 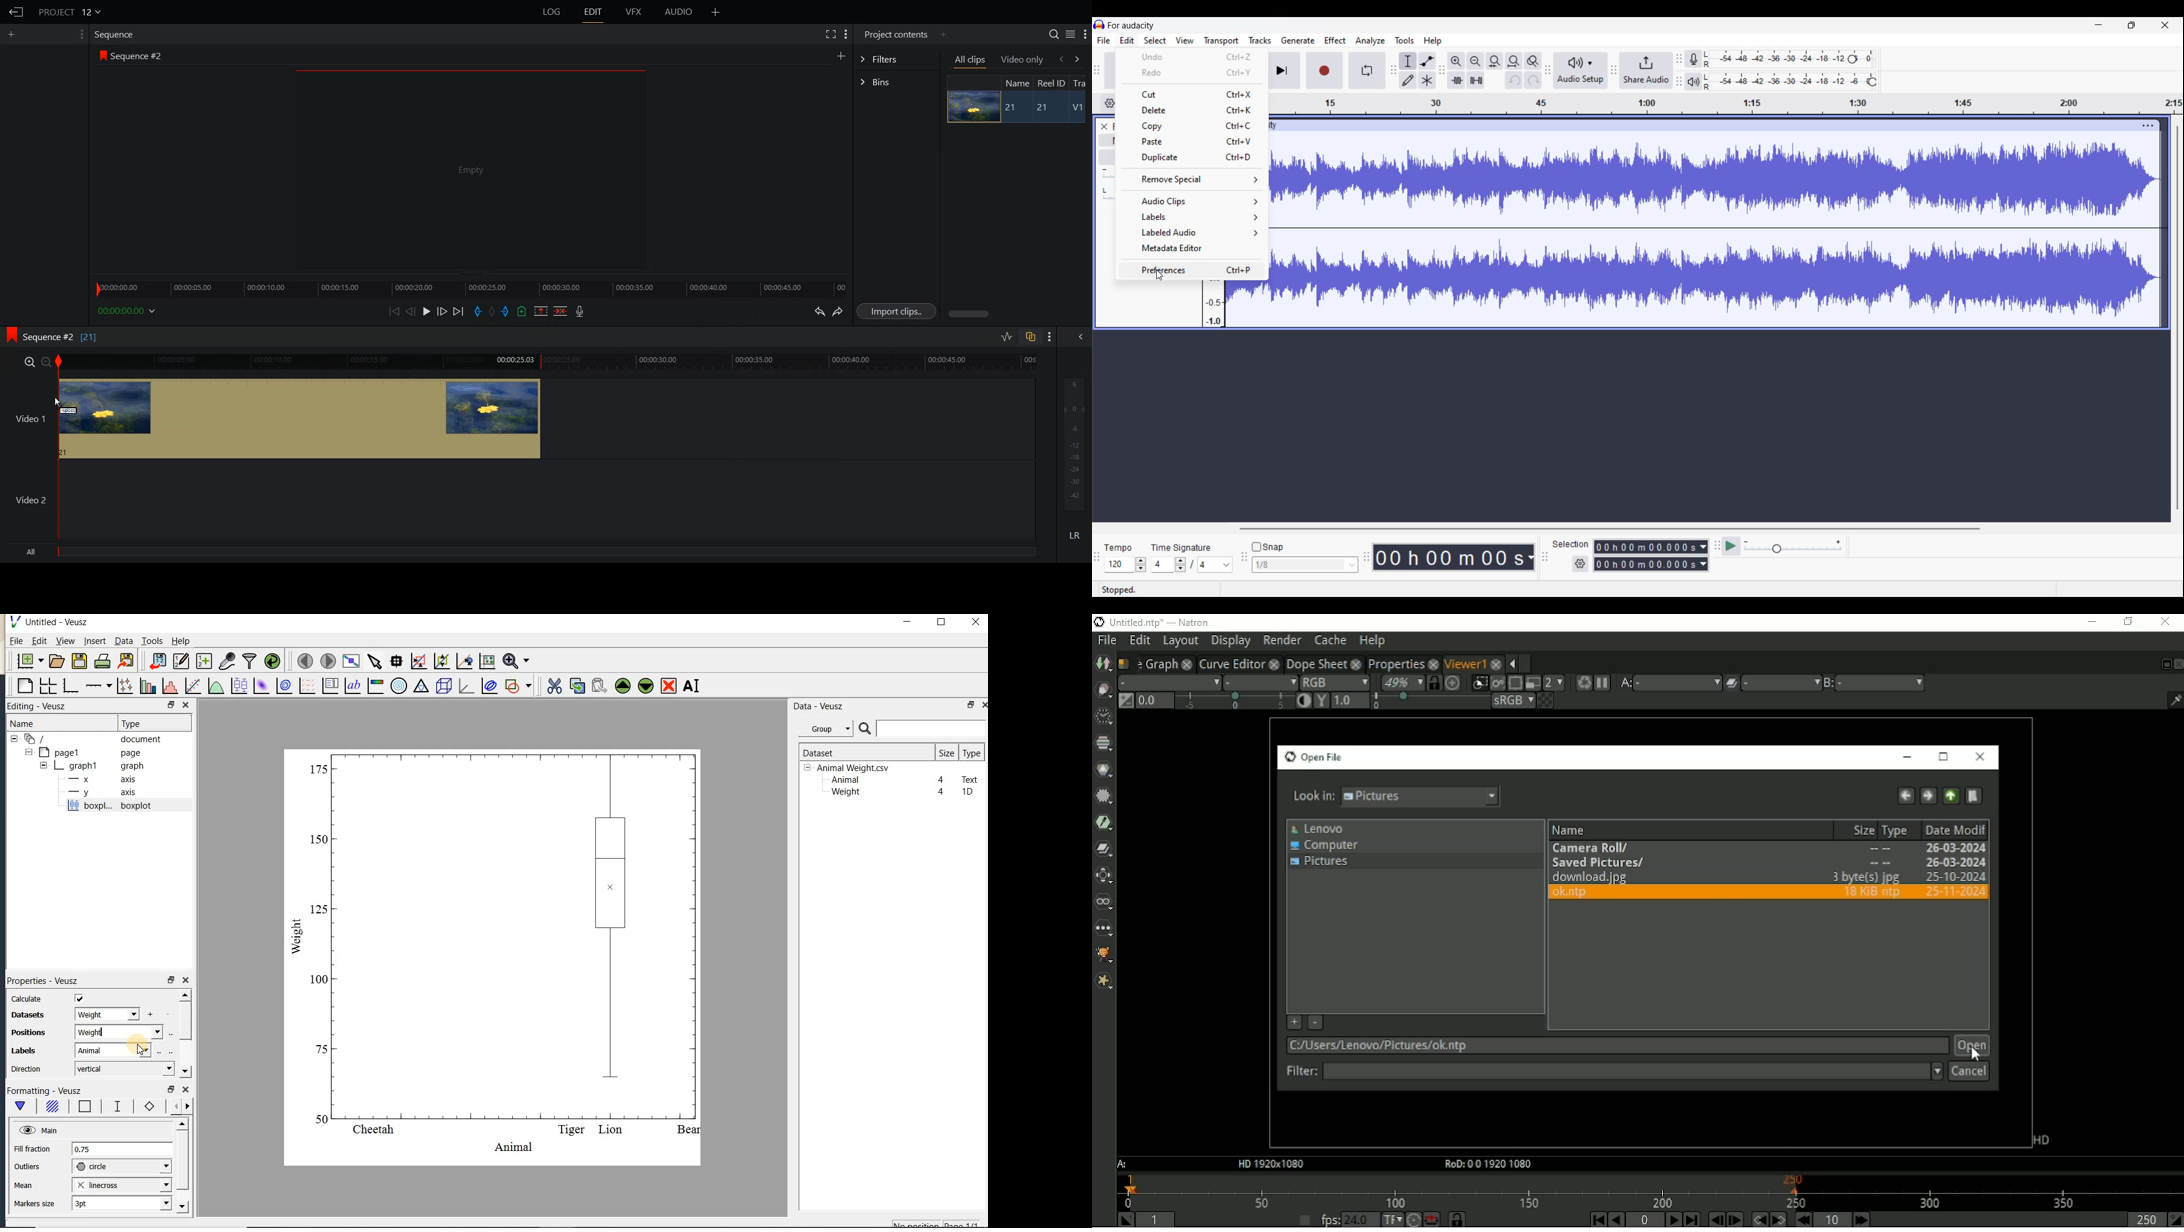 What do you see at coordinates (1053, 34) in the screenshot?
I see `Search` at bounding box center [1053, 34].